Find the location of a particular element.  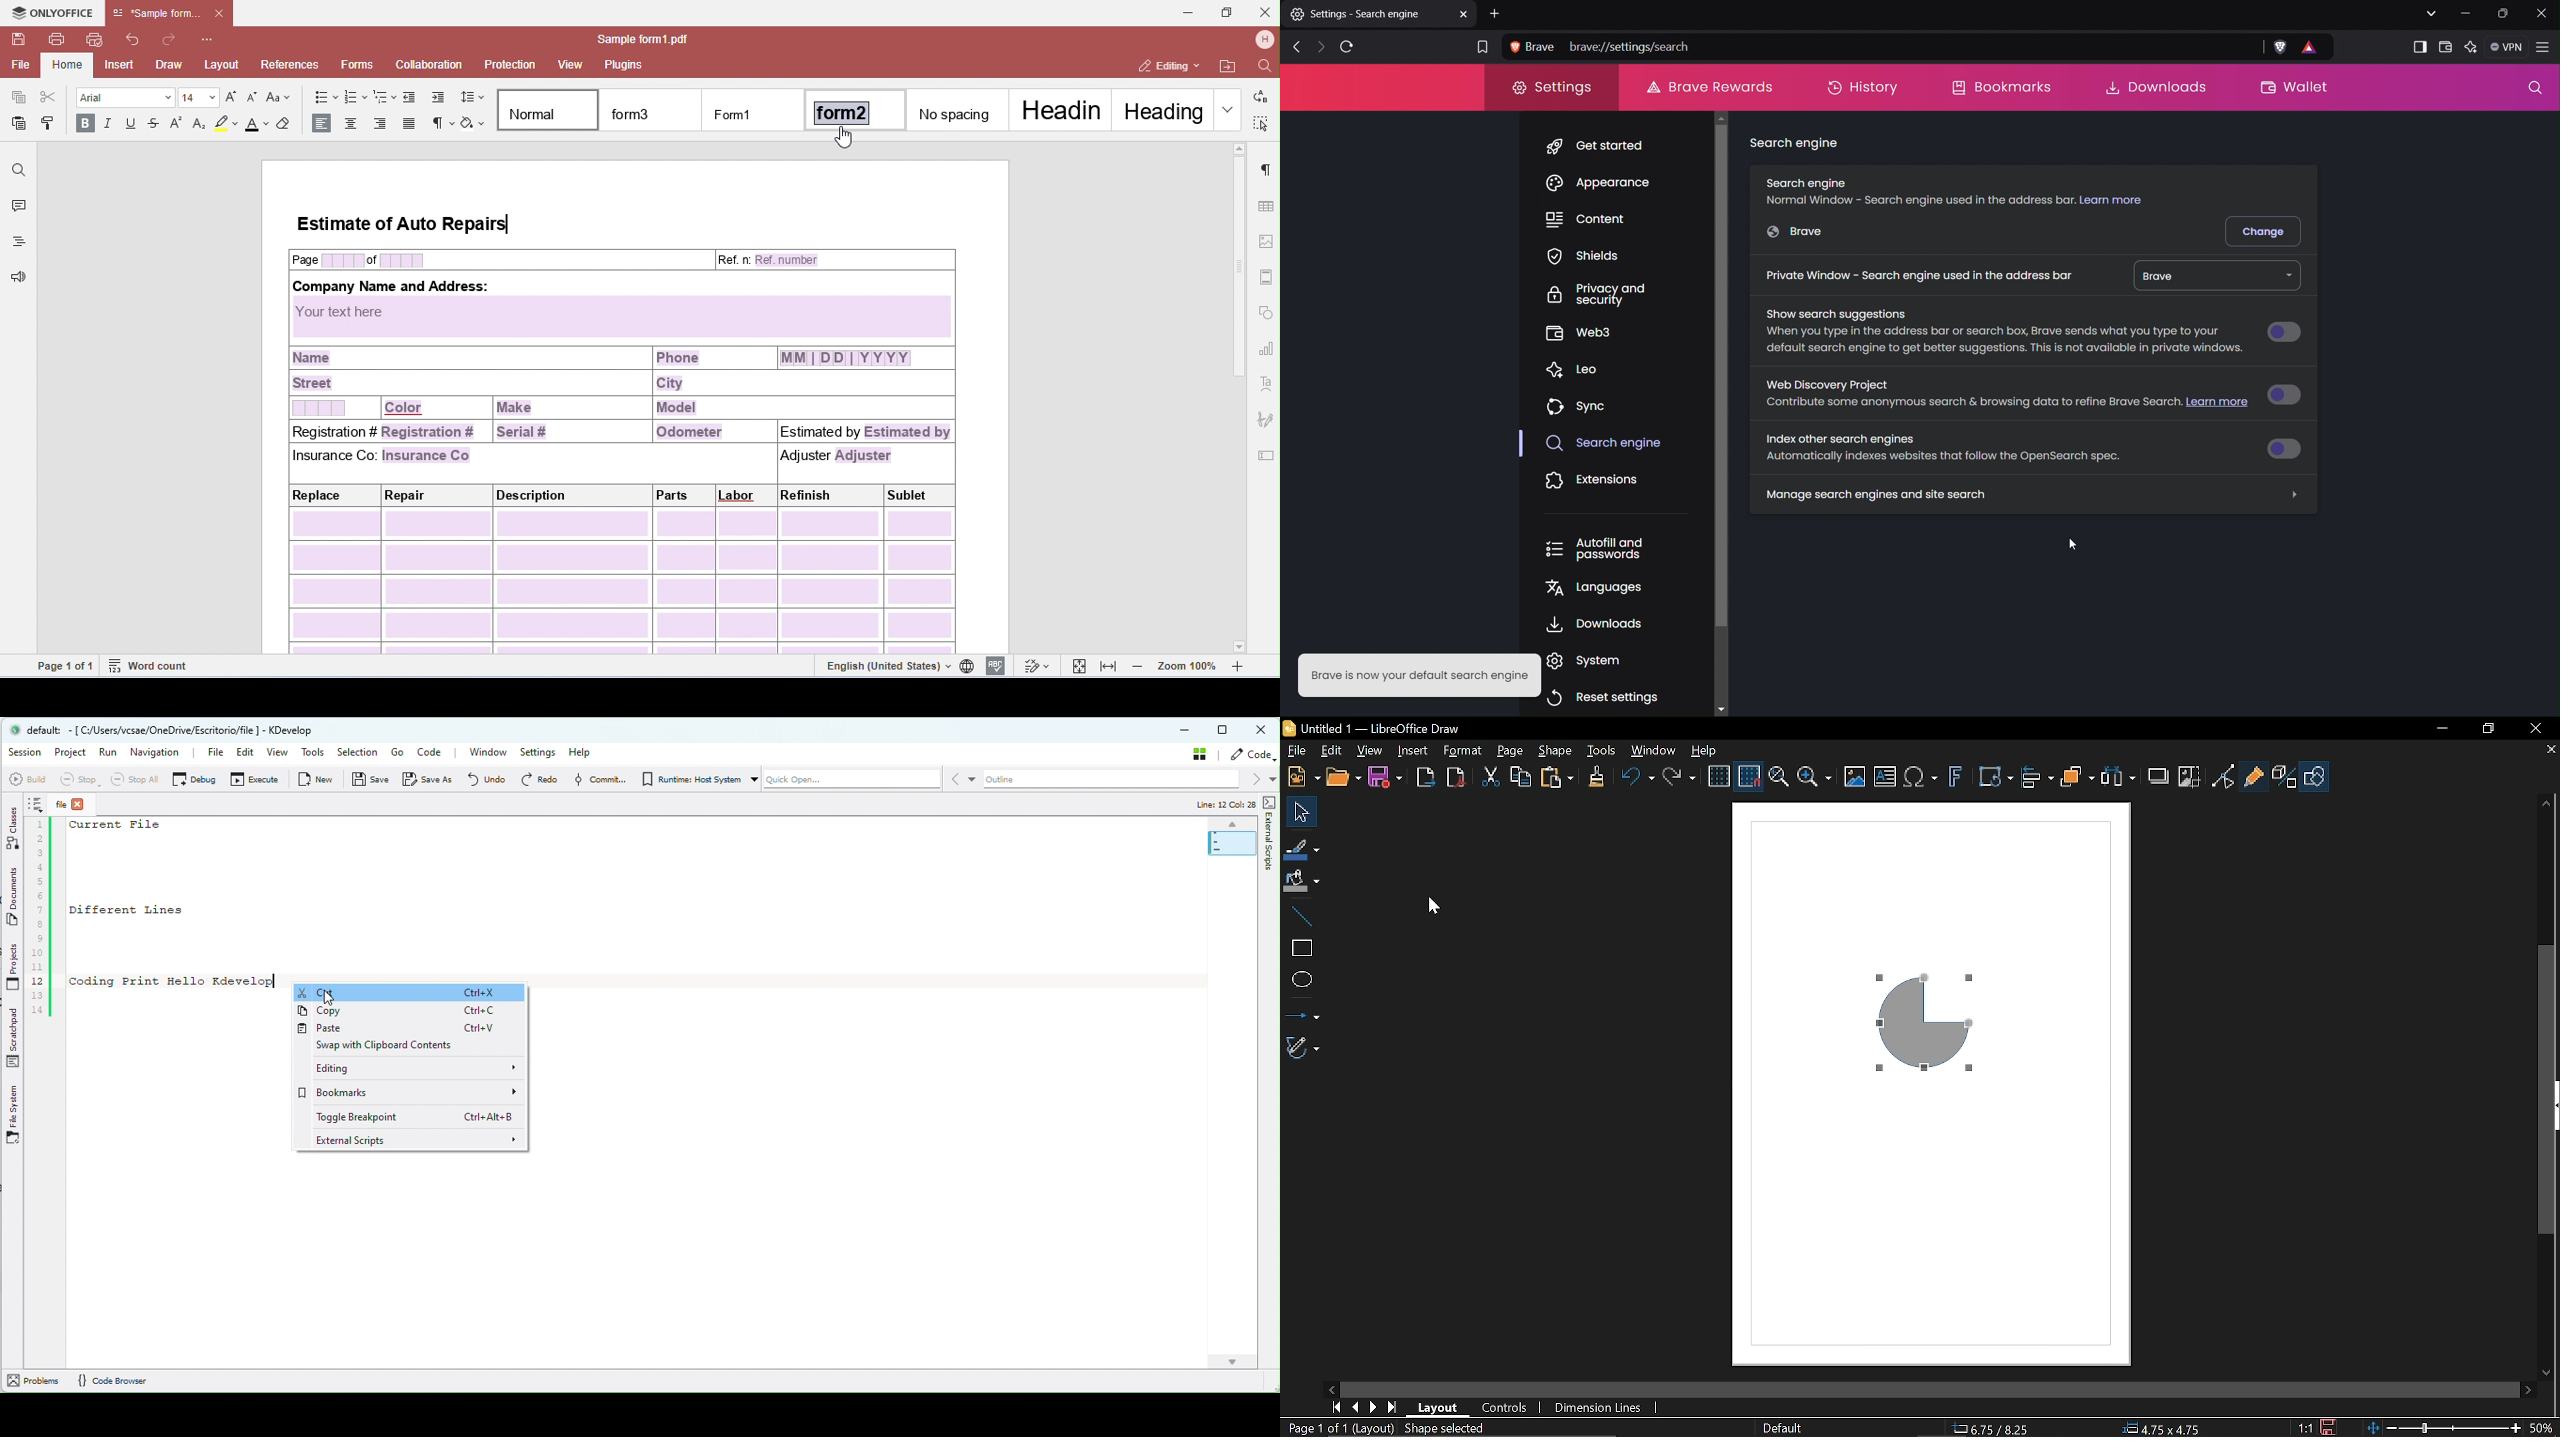

Align is located at coordinates (2036, 779).